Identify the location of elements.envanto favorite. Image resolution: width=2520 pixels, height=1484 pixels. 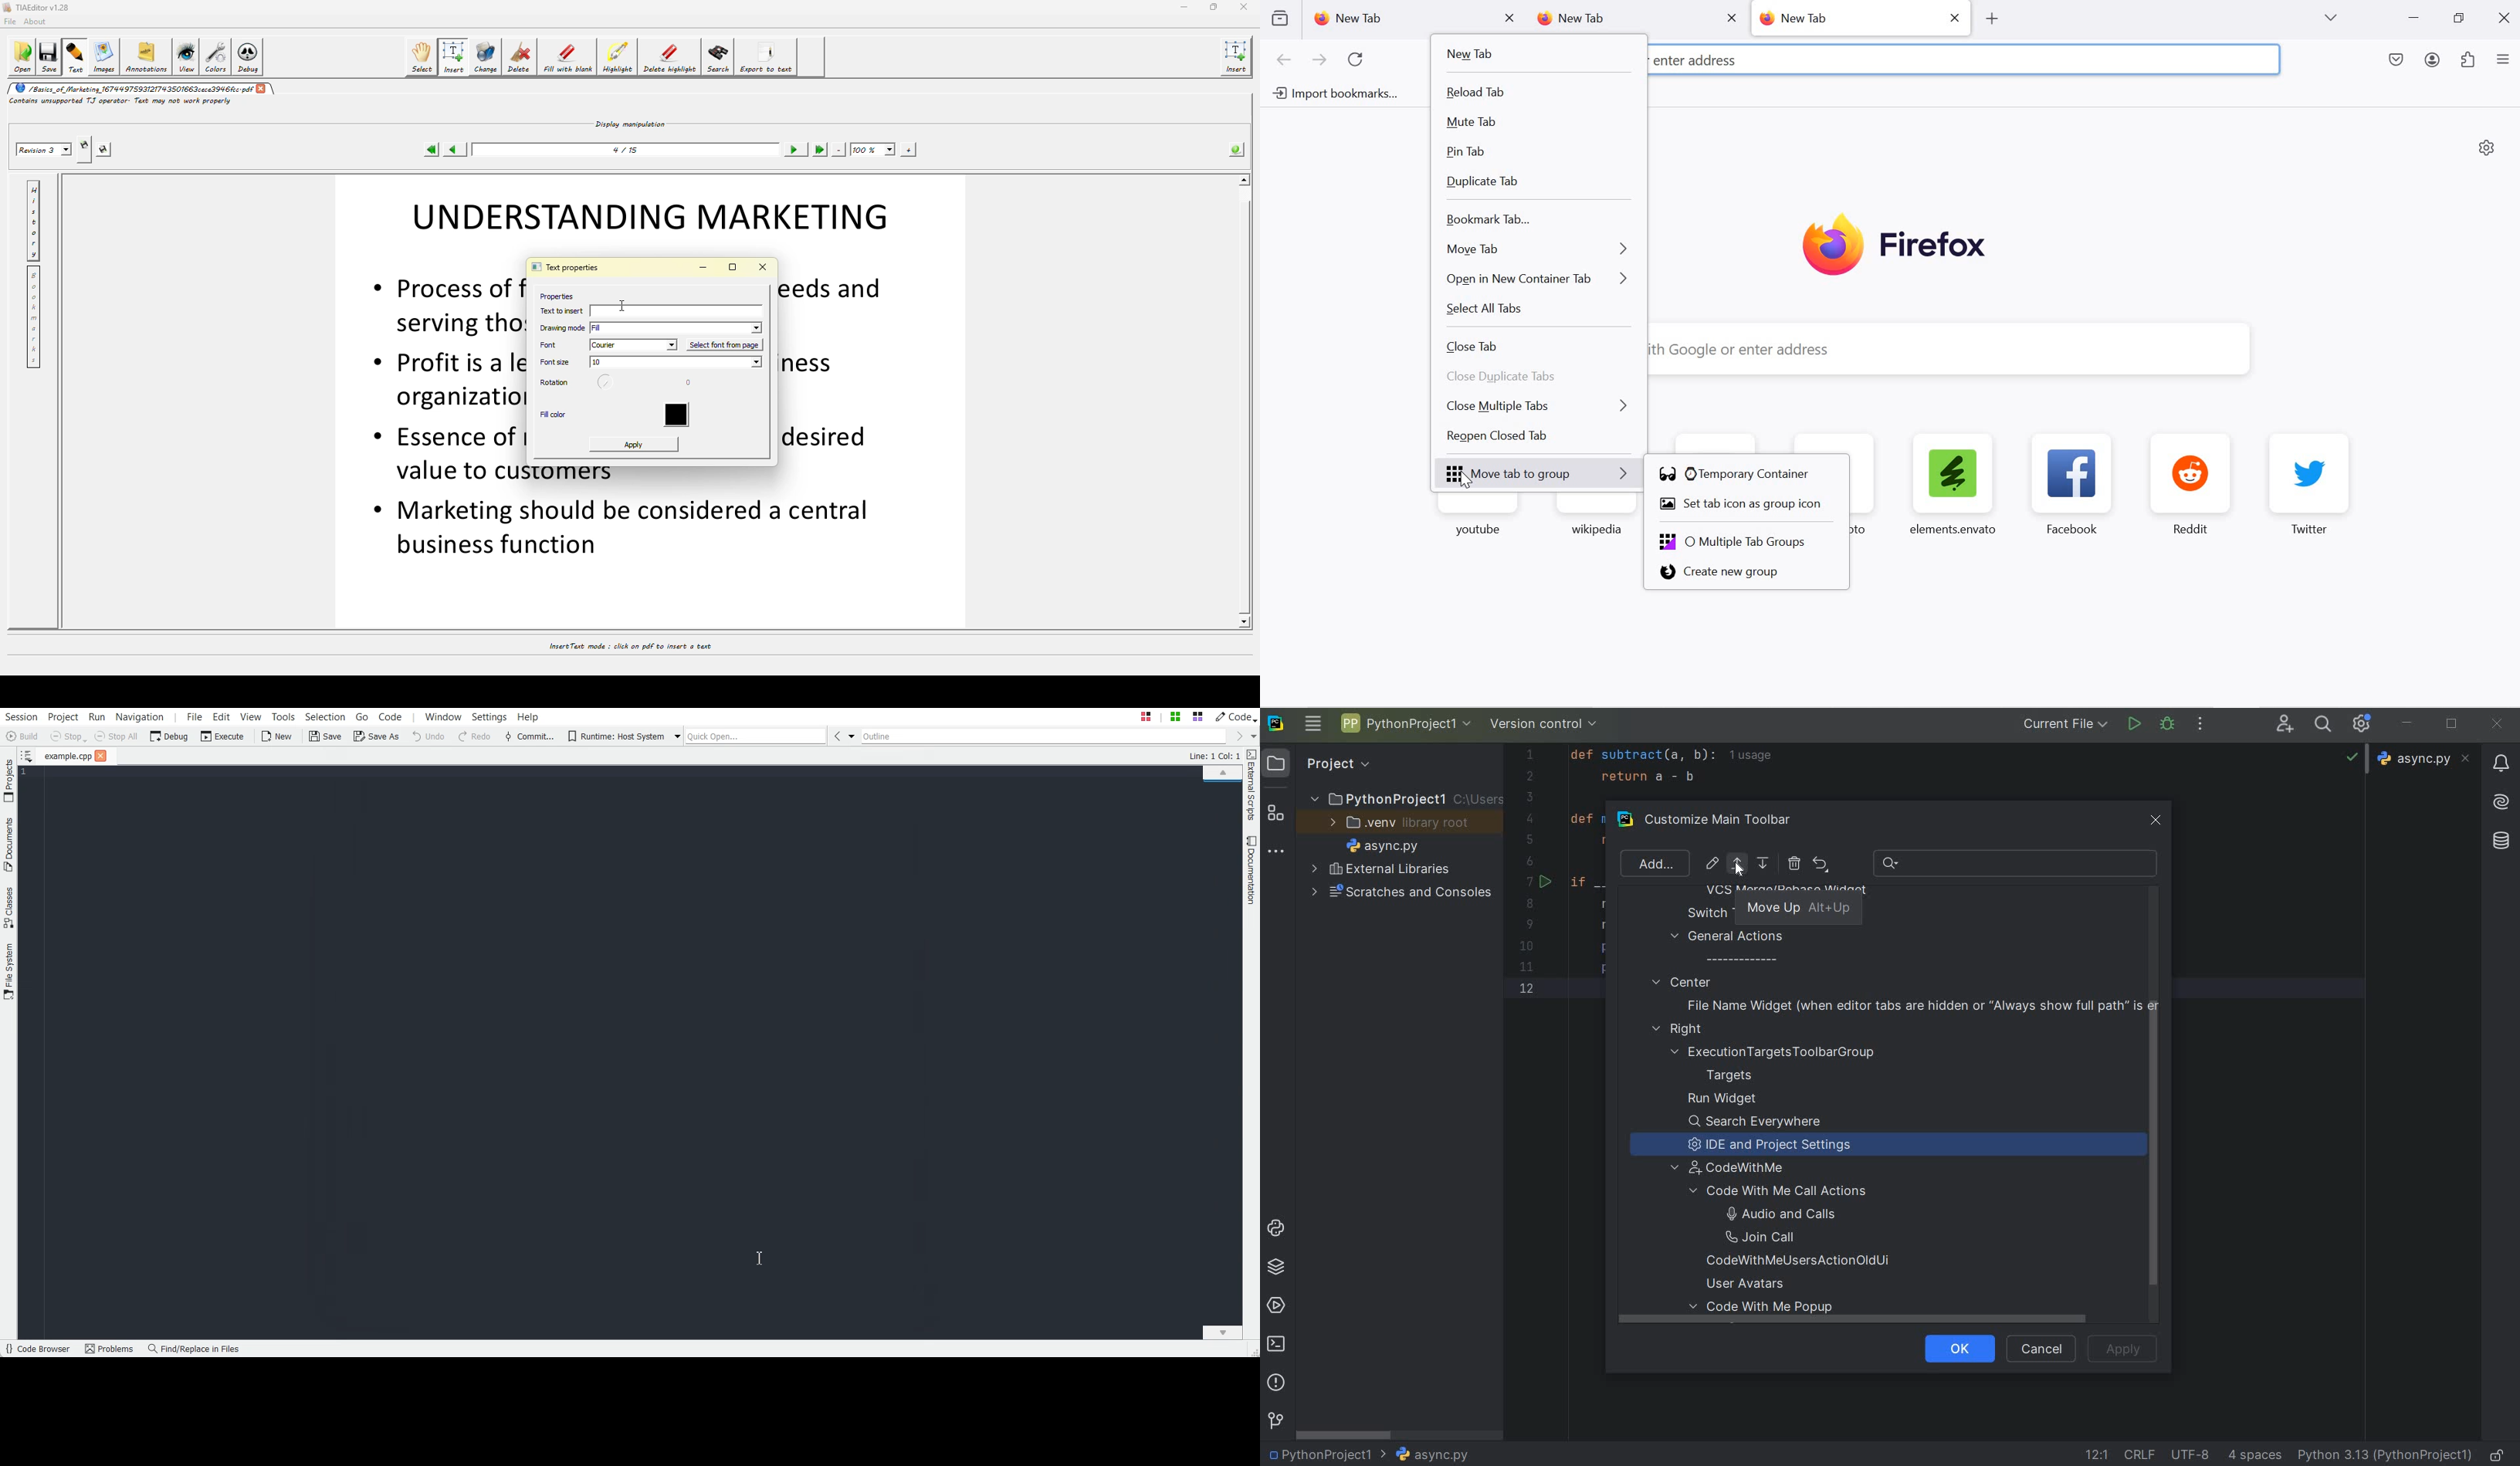
(1951, 484).